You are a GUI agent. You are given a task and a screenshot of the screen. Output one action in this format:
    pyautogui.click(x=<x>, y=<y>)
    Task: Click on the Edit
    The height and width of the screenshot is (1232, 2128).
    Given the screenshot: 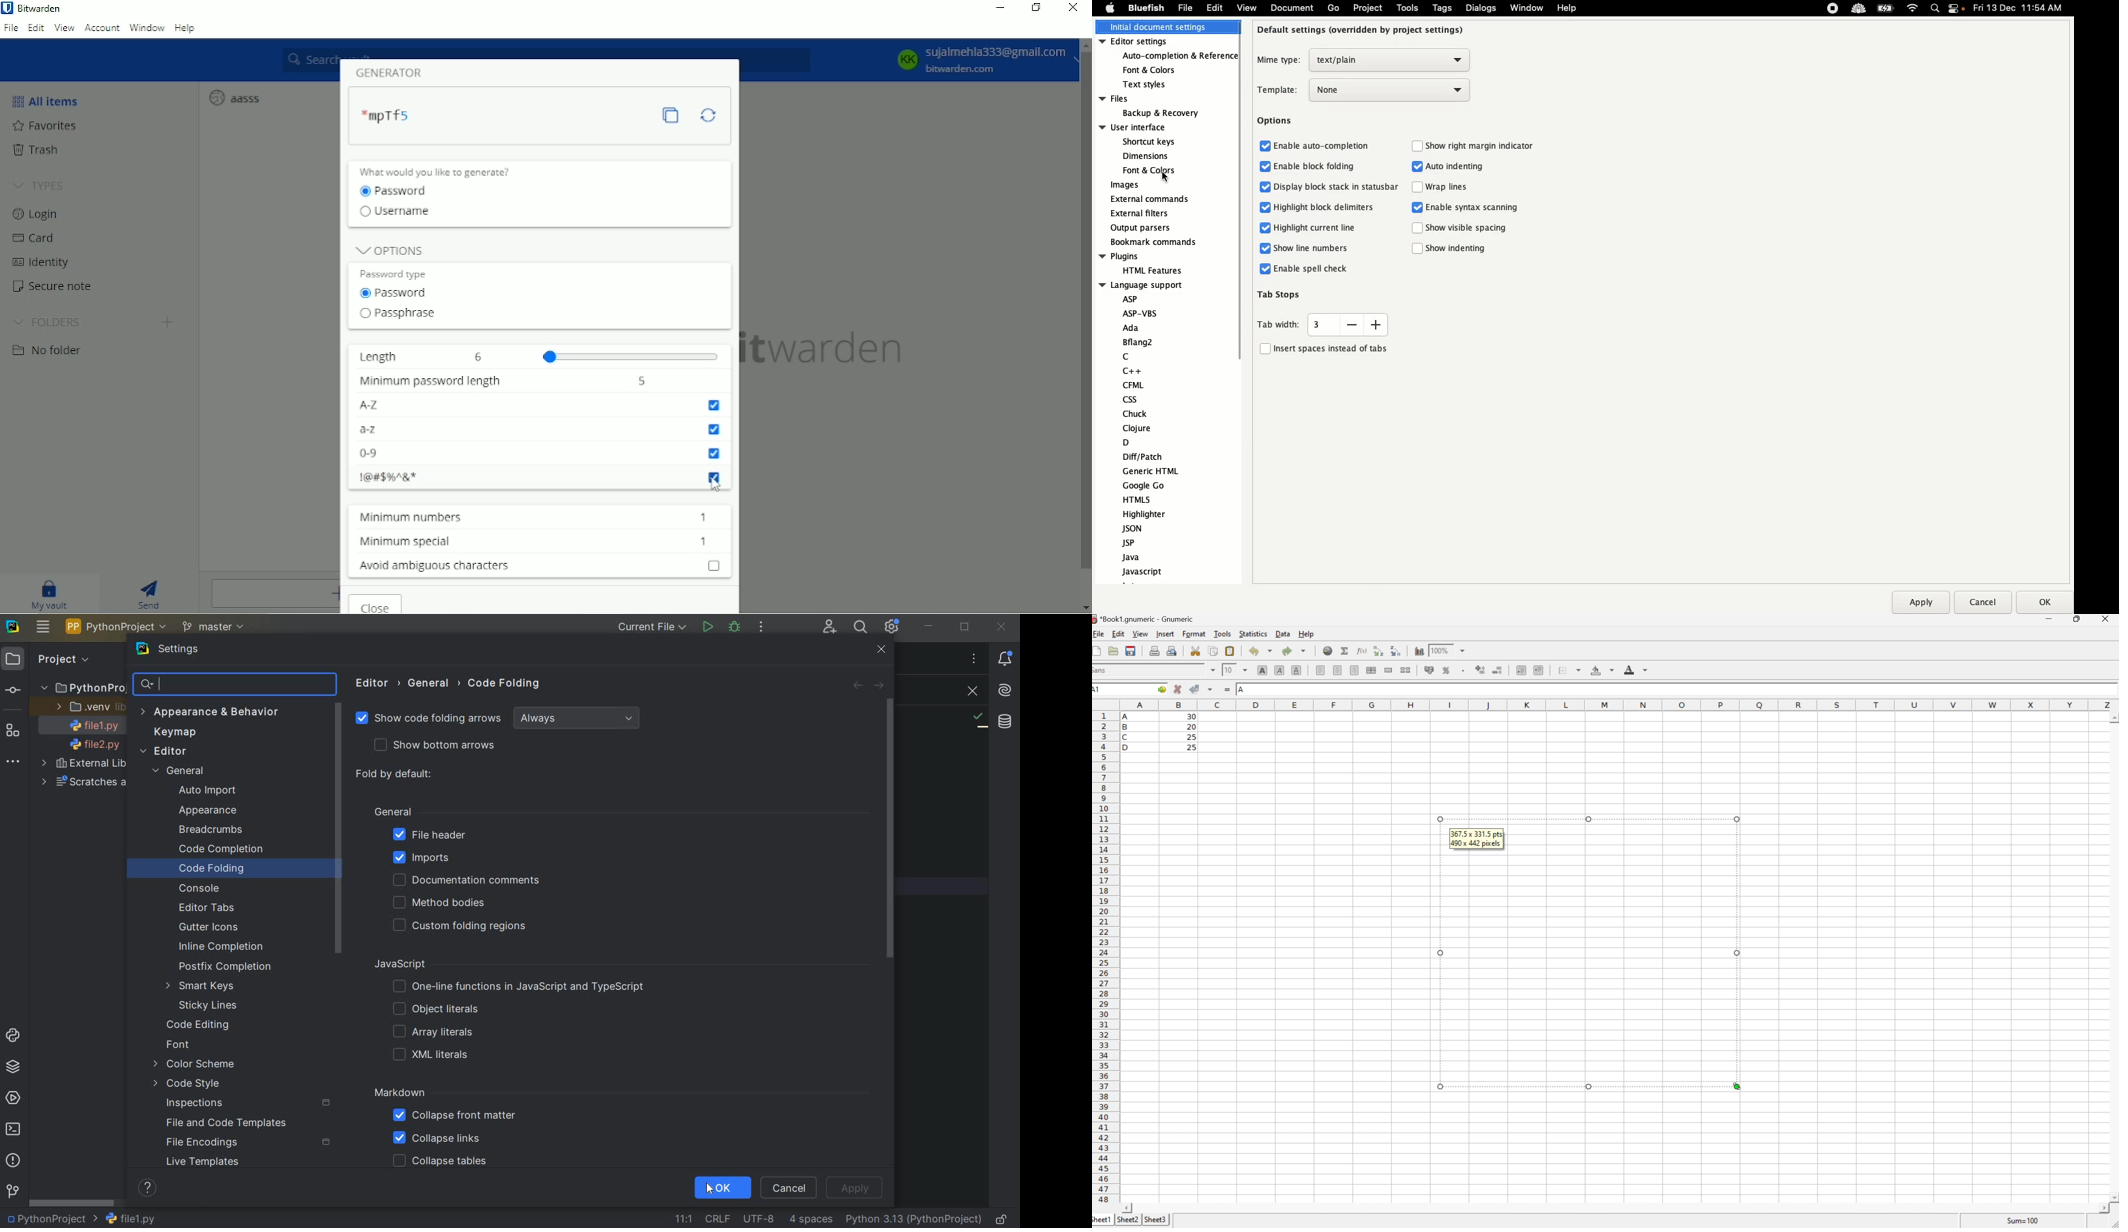 What is the action you would take?
    pyautogui.click(x=1118, y=634)
    